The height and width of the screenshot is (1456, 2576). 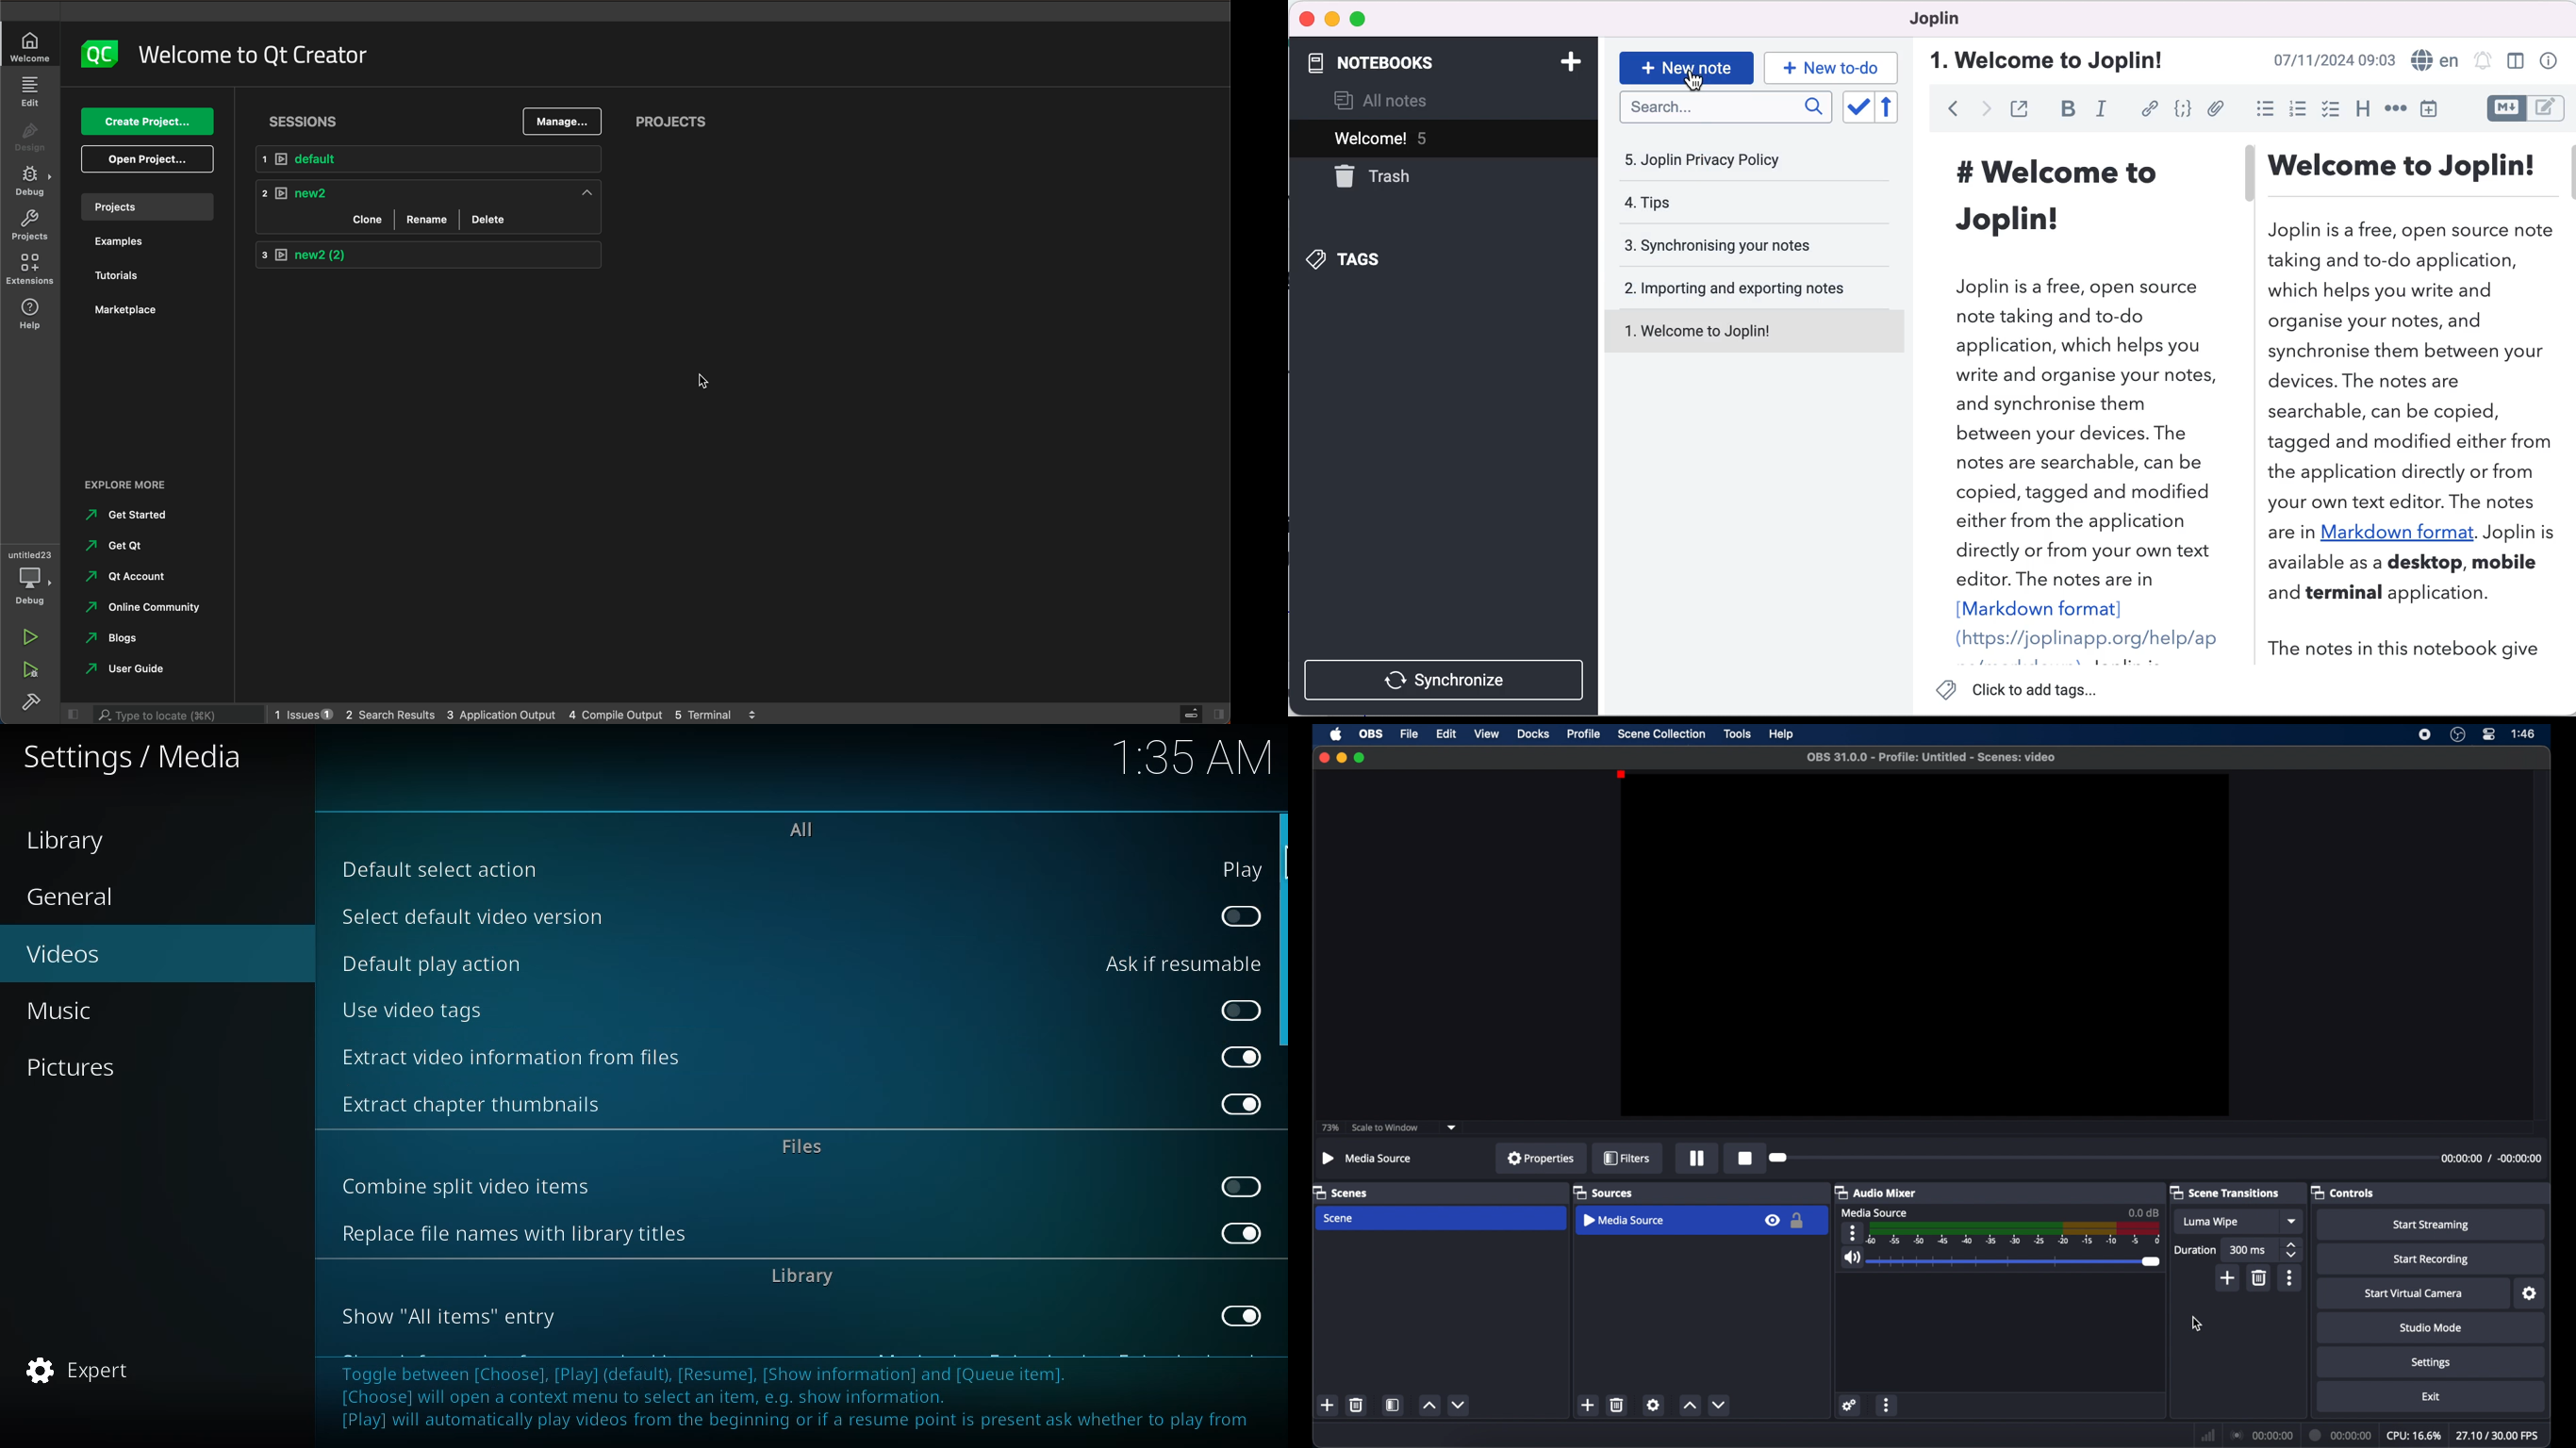 What do you see at coordinates (2249, 188) in the screenshot?
I see `vertical slider` at bounding box center [2249, 188].